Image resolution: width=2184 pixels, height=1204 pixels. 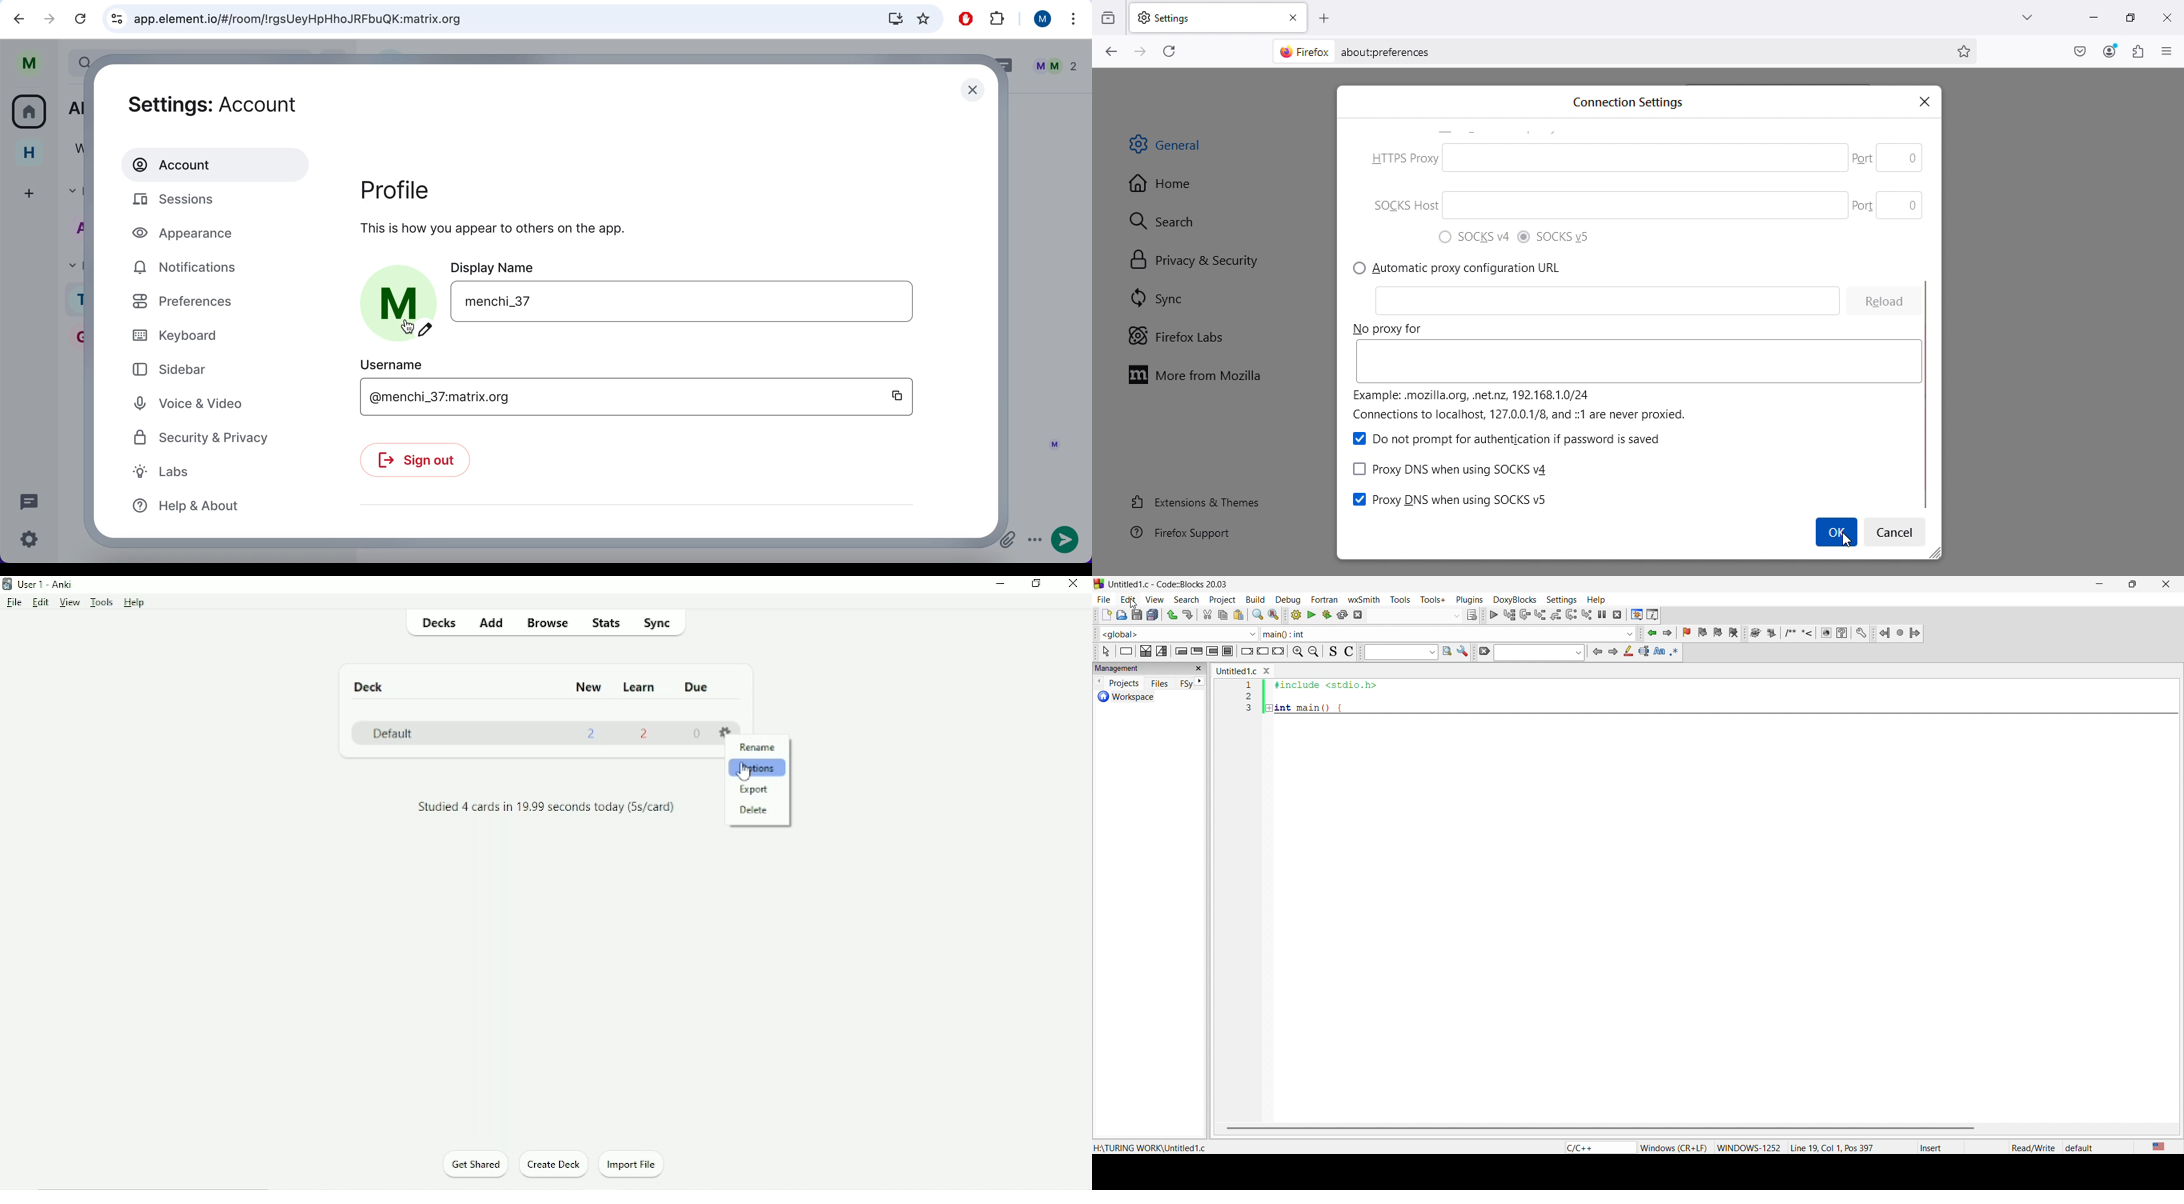 I want to click on Settings, so click(x=724, y=730).